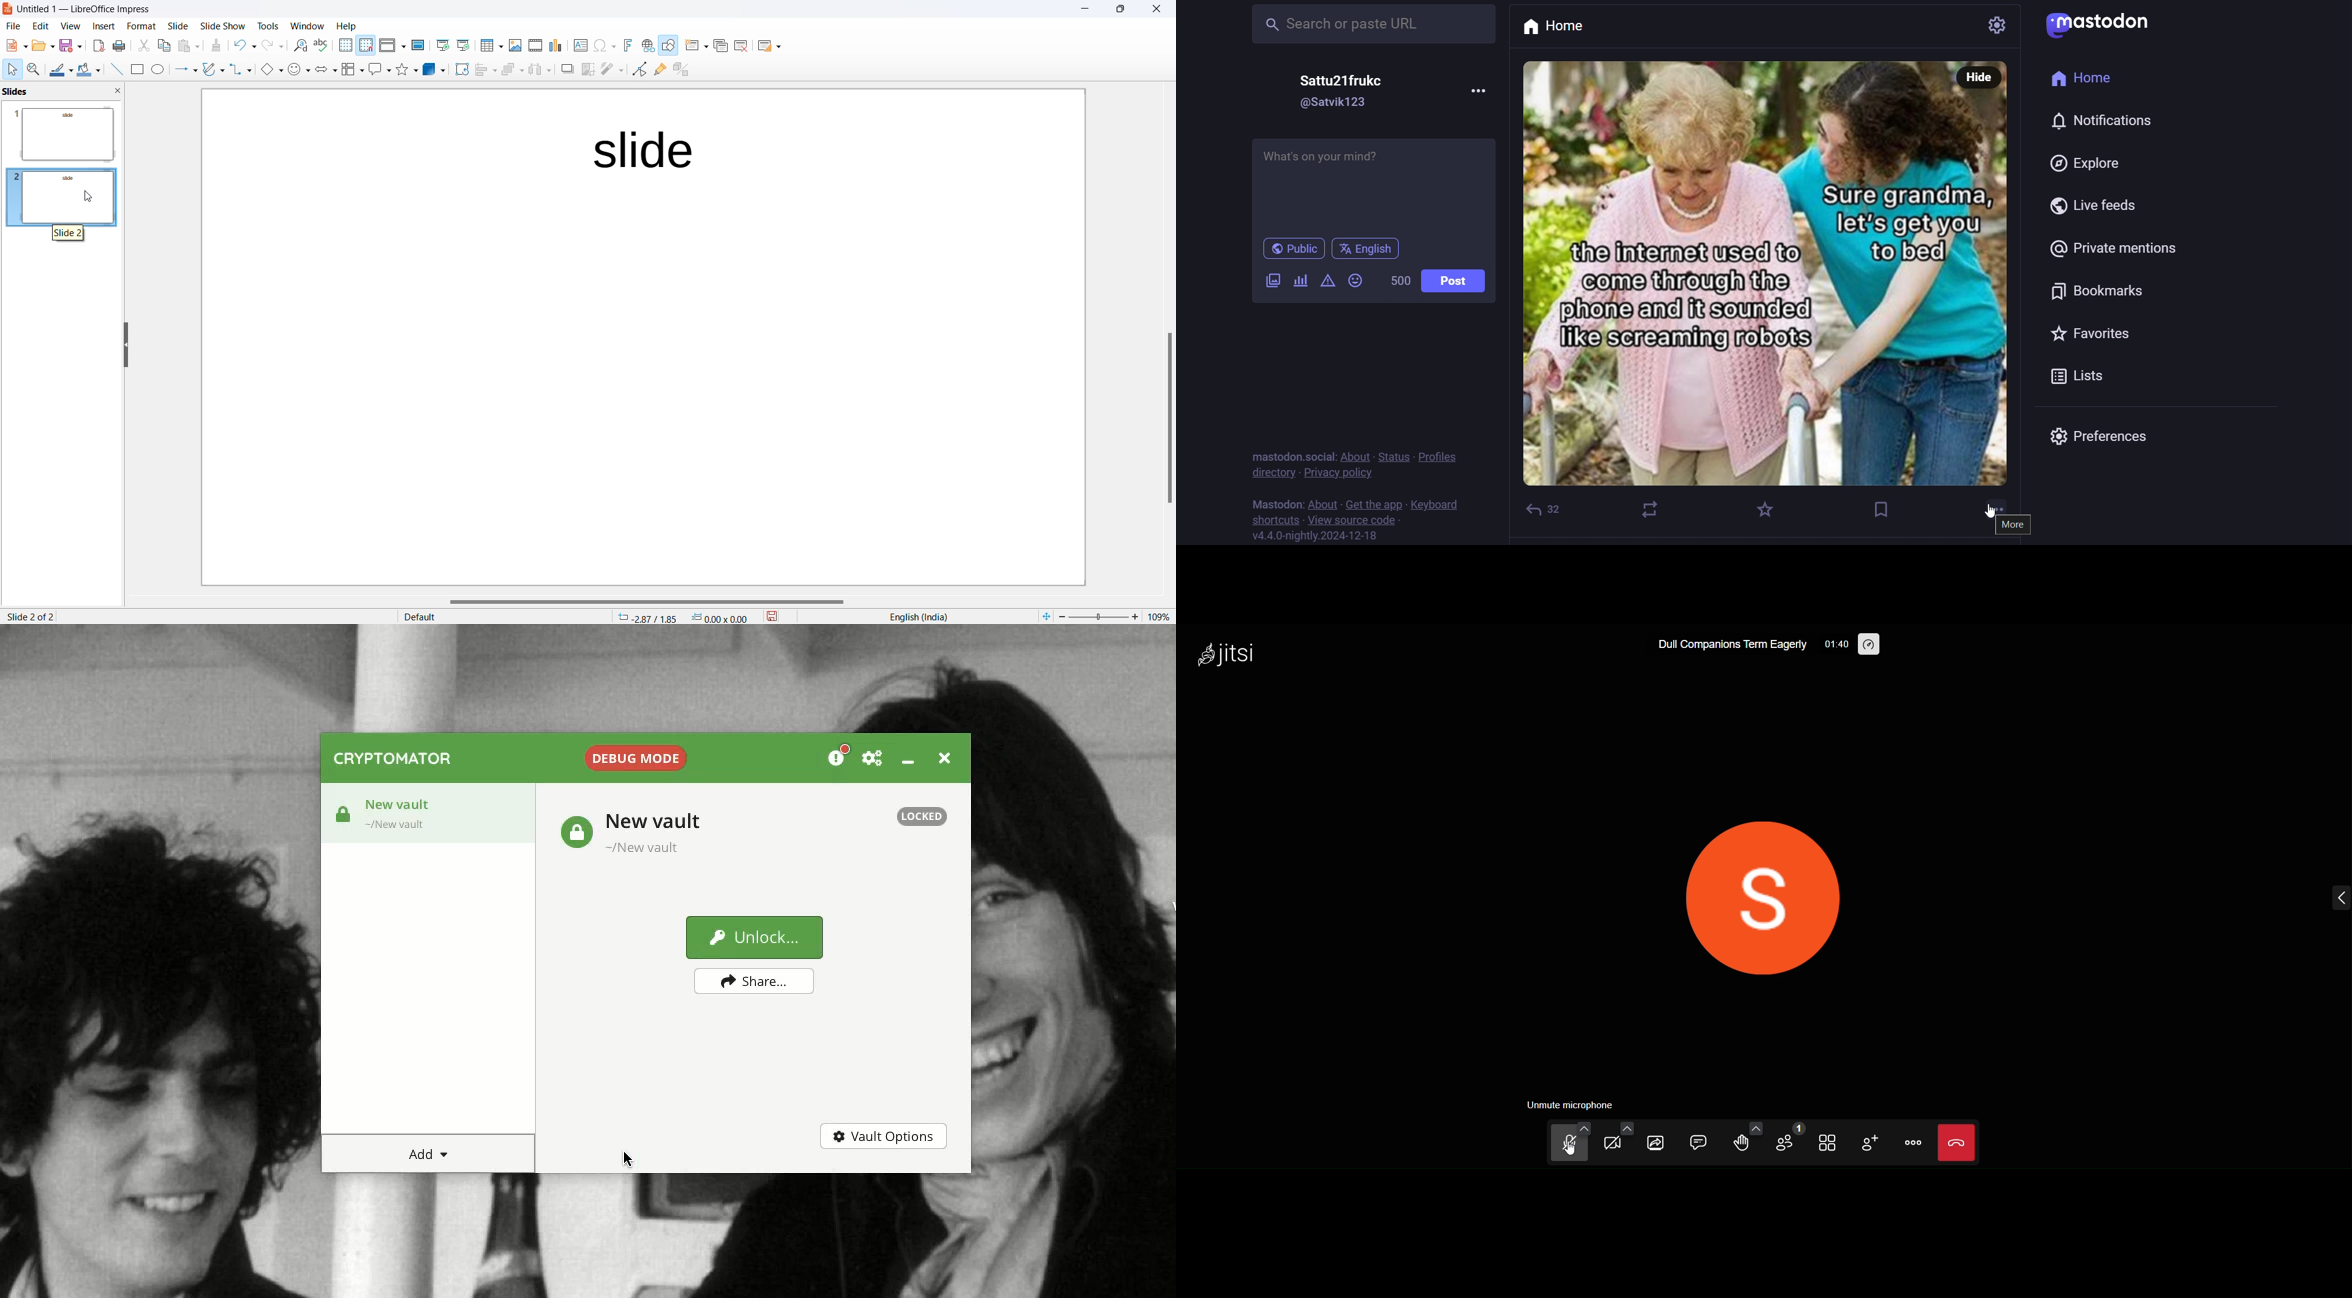  What do you see at coordinates (2106, 437) in the screenshot?
I see `preferences` at bounding box center [2106, 437].